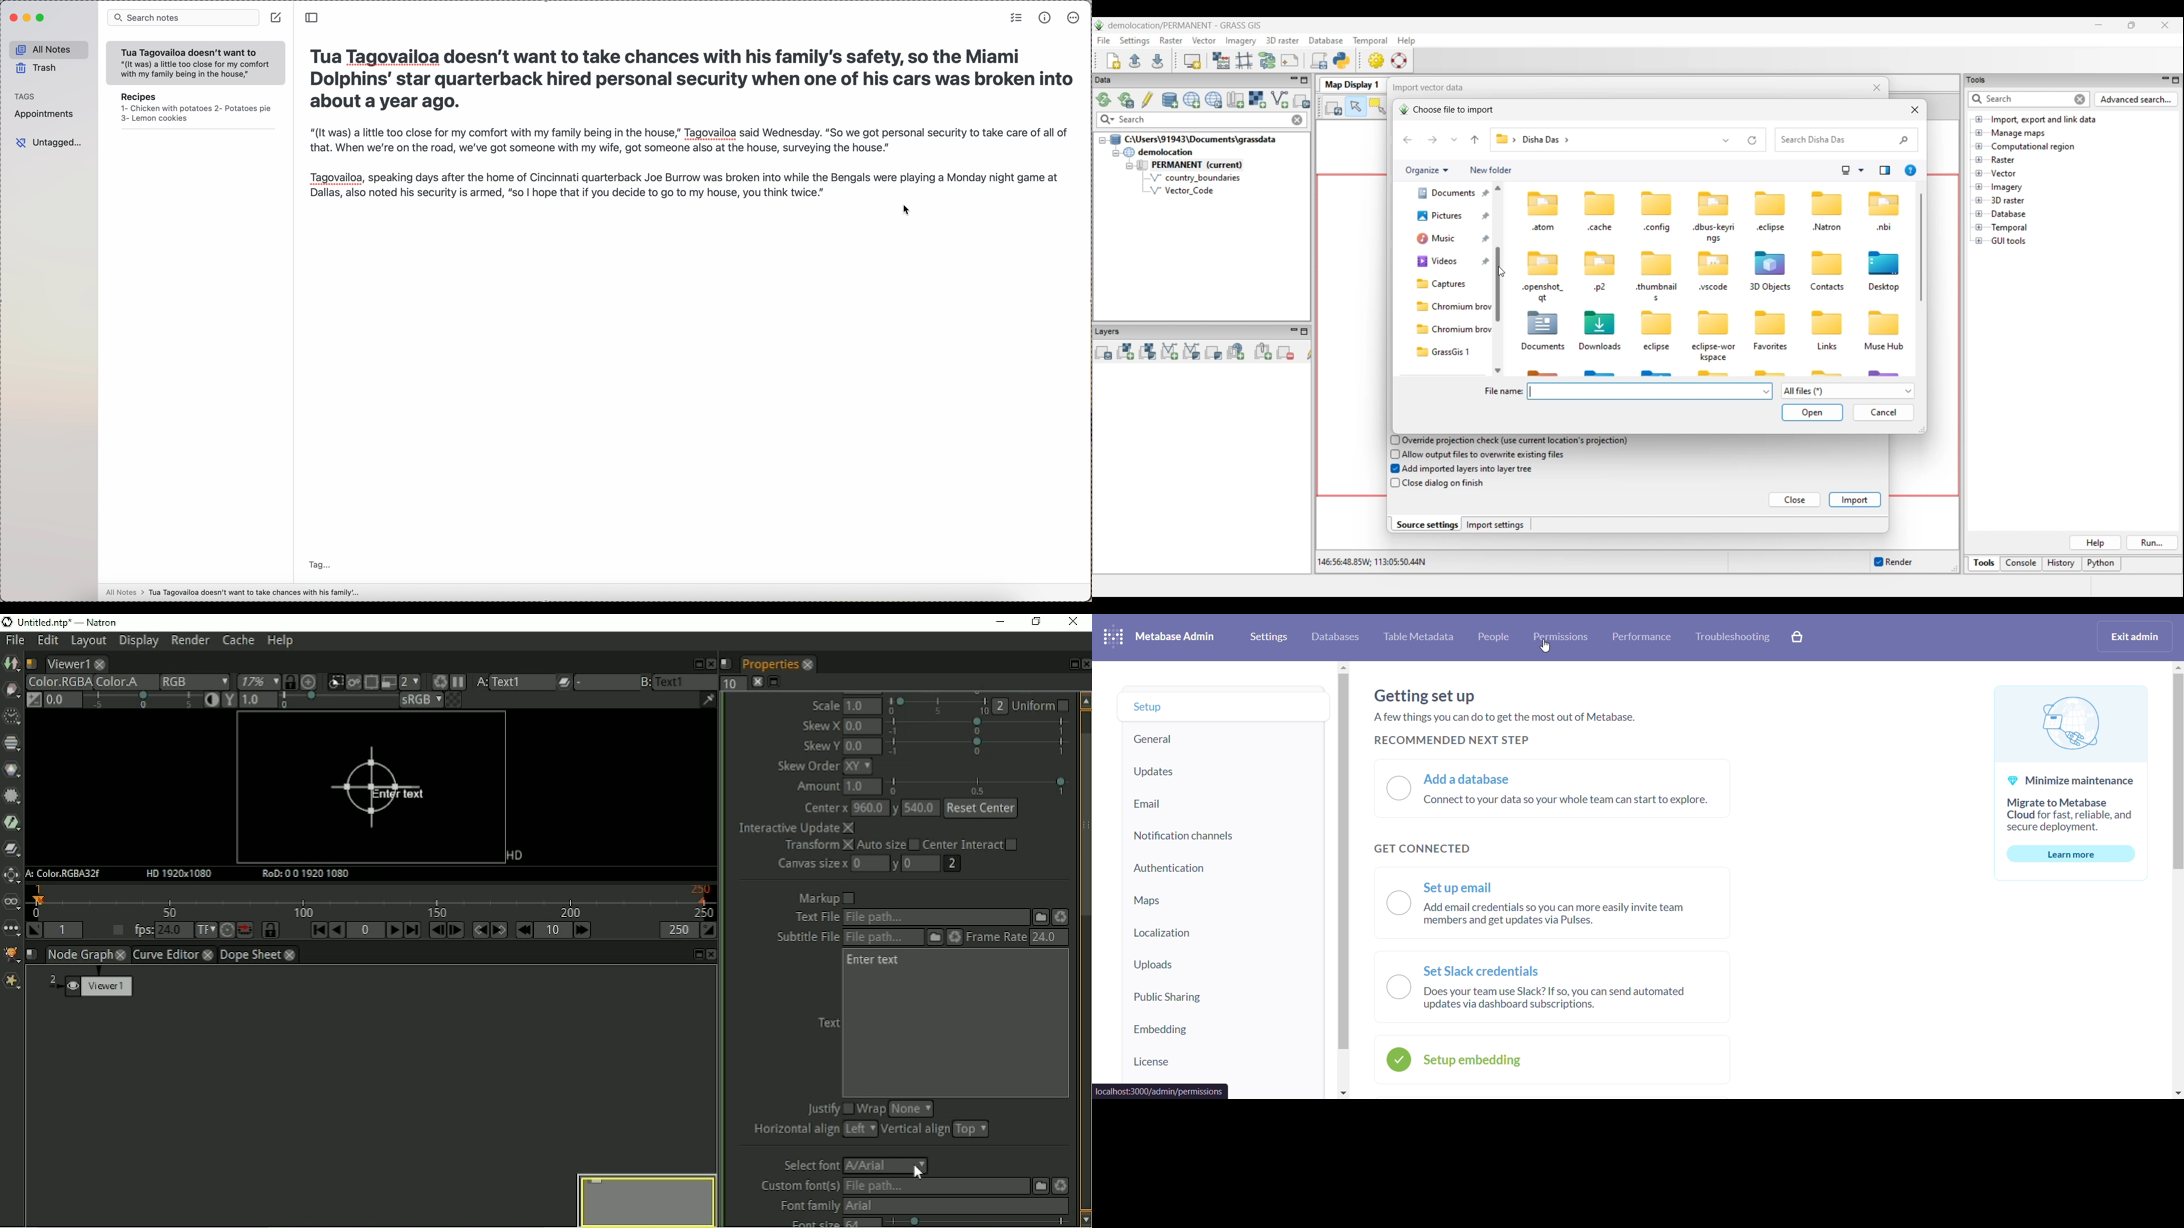  I want to click on authentication, so click(1222, 867).